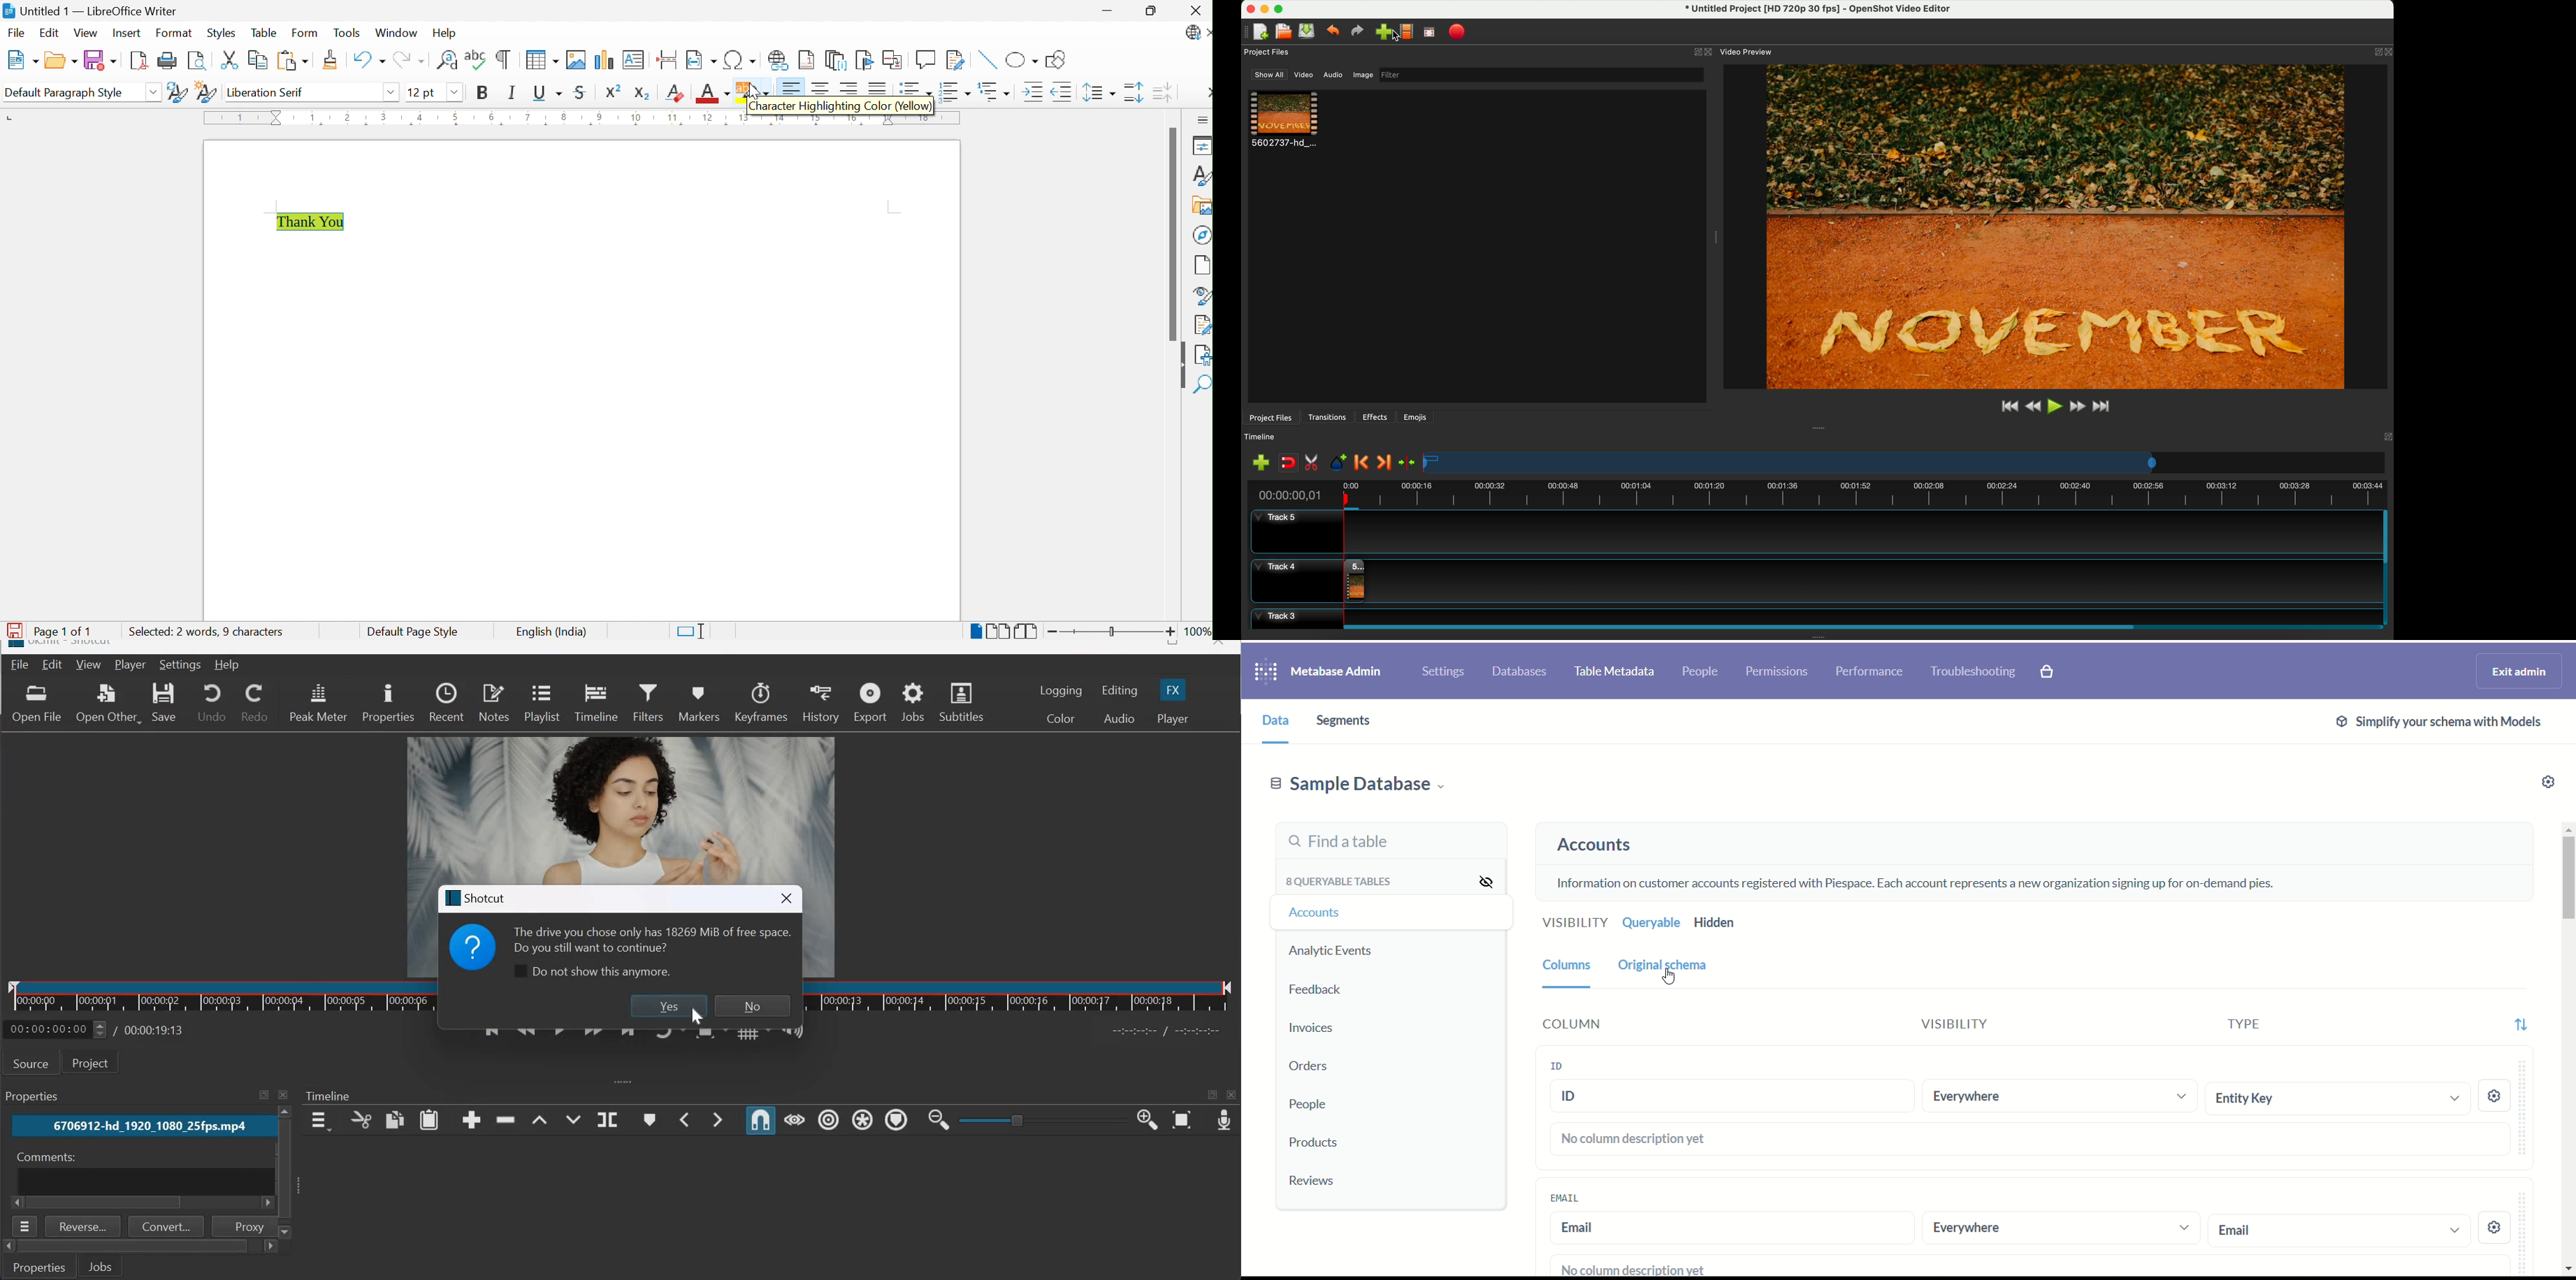 The height and width of the screenshot is (1288, 2576). I want to click on Ripple, so click(828, 1120).